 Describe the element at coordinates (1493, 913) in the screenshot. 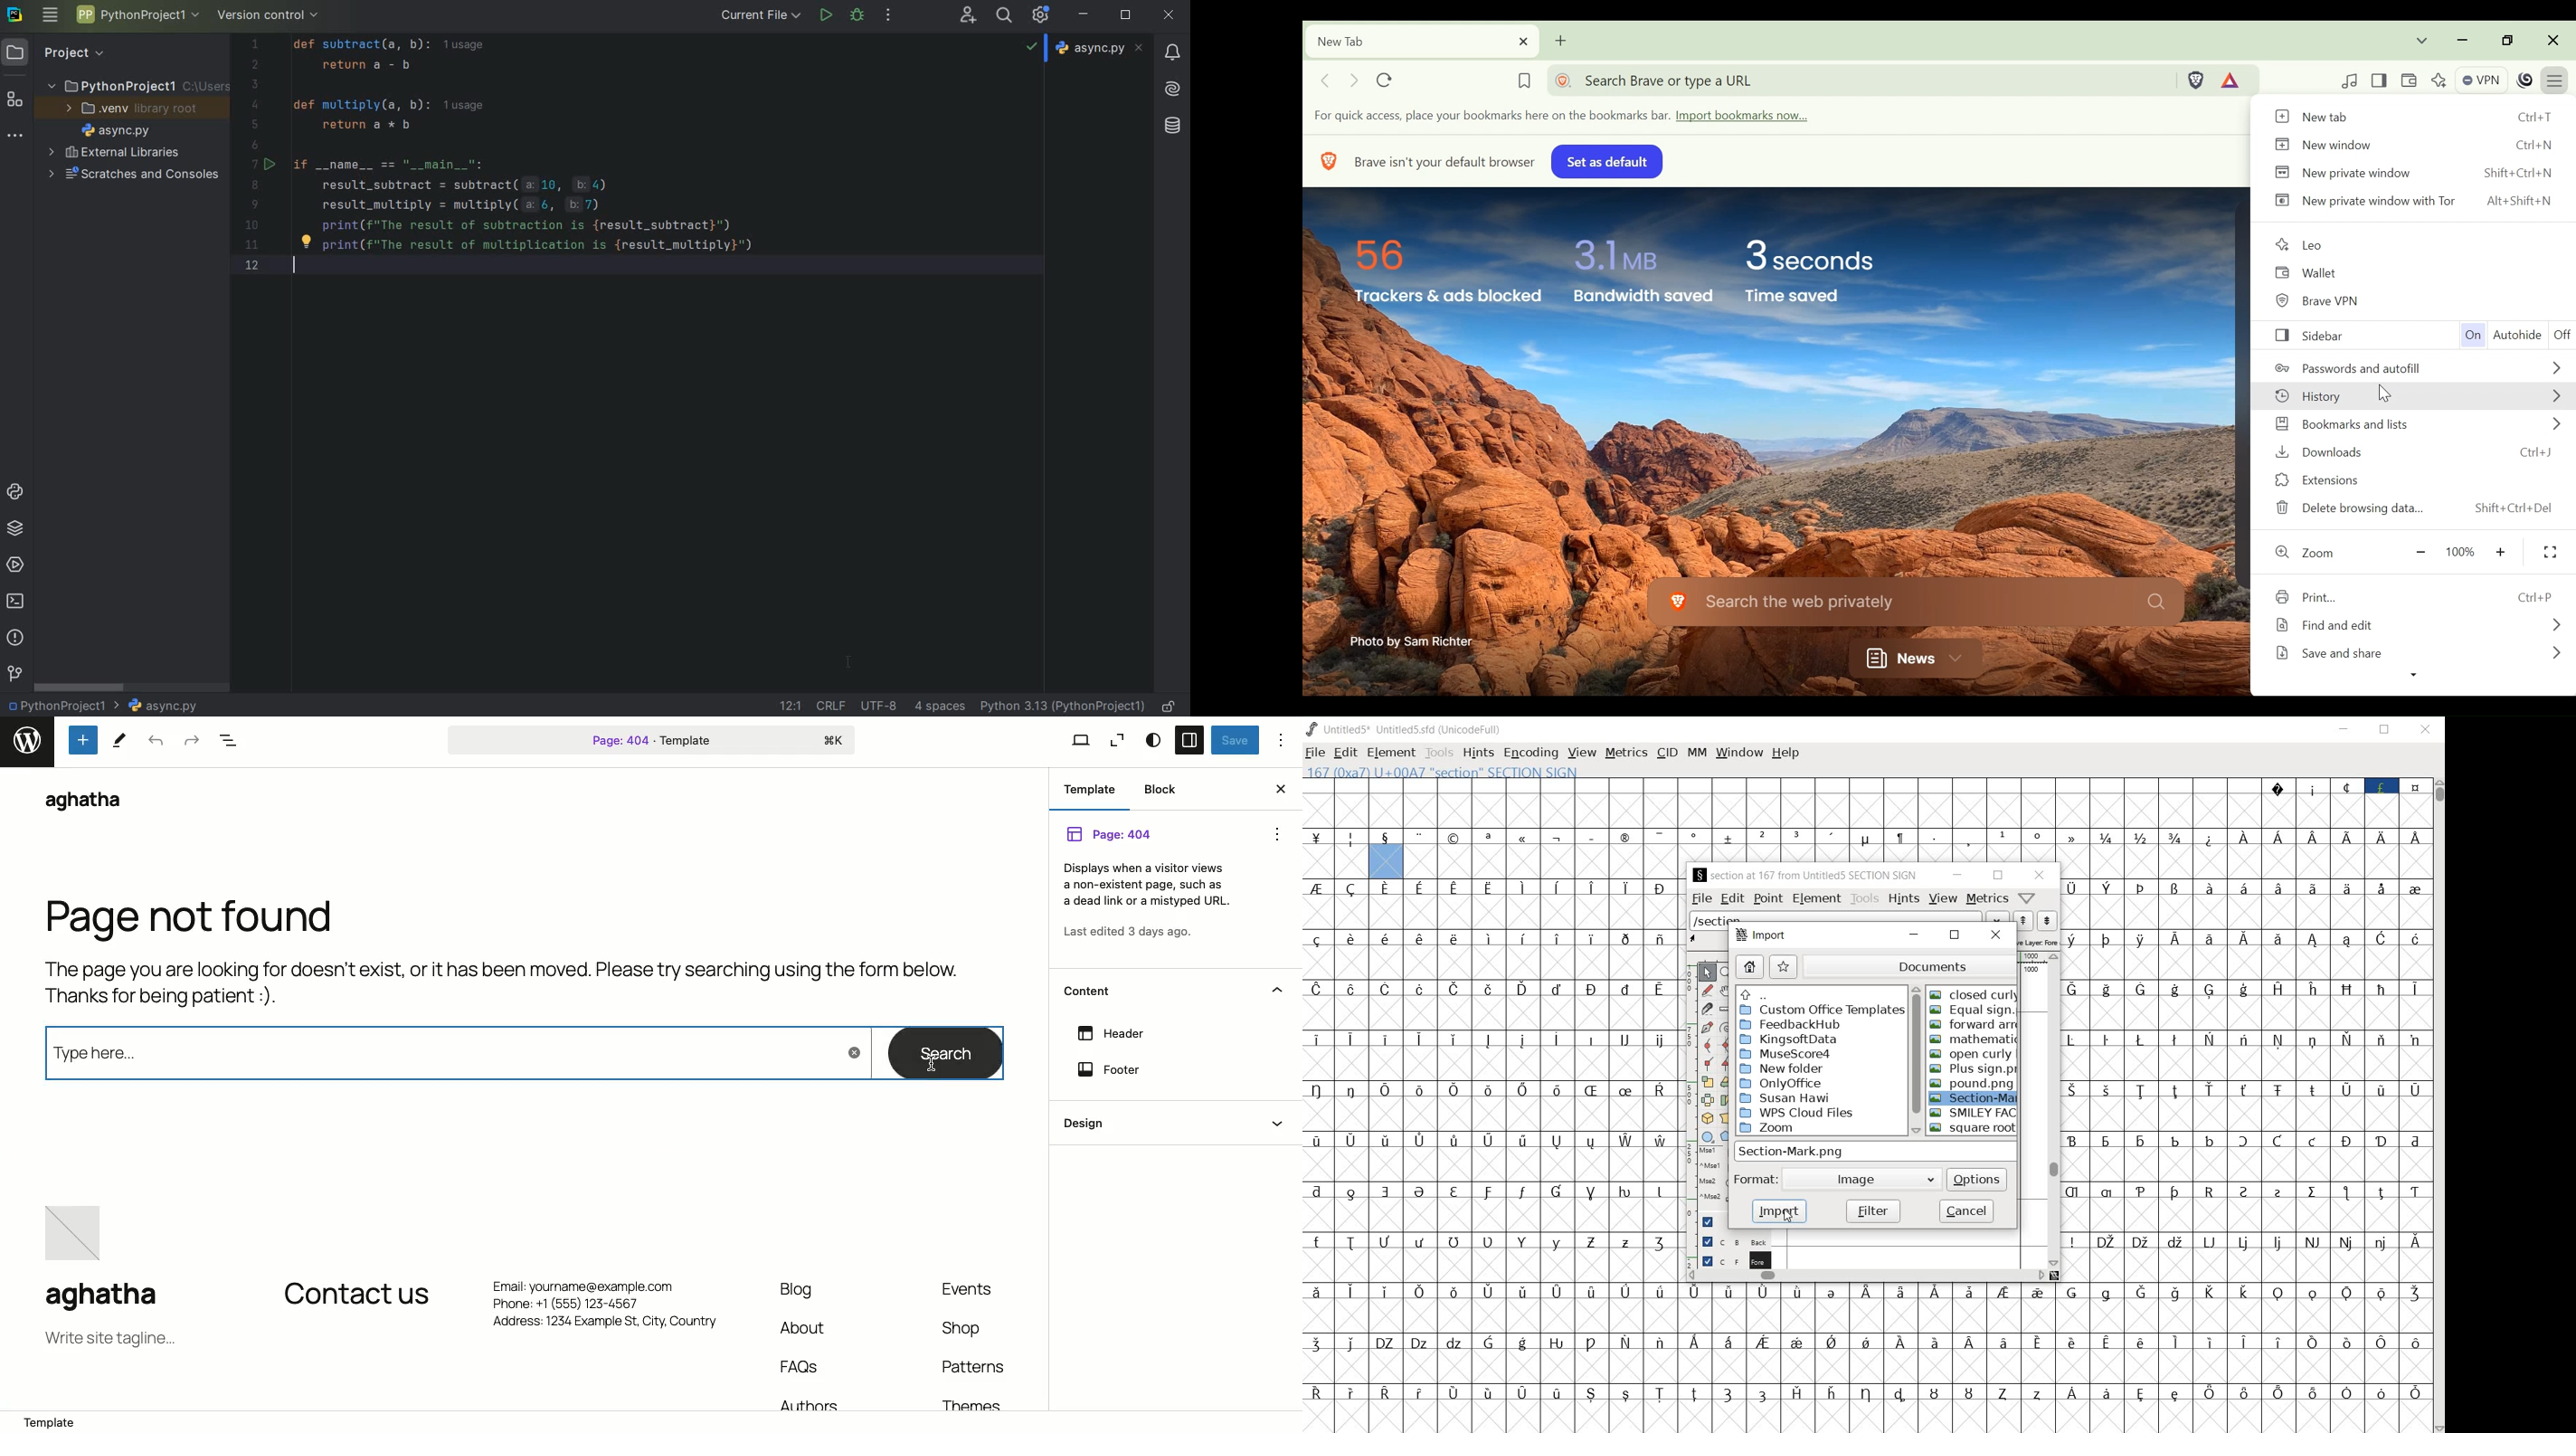

I see `empty cells` at that location.